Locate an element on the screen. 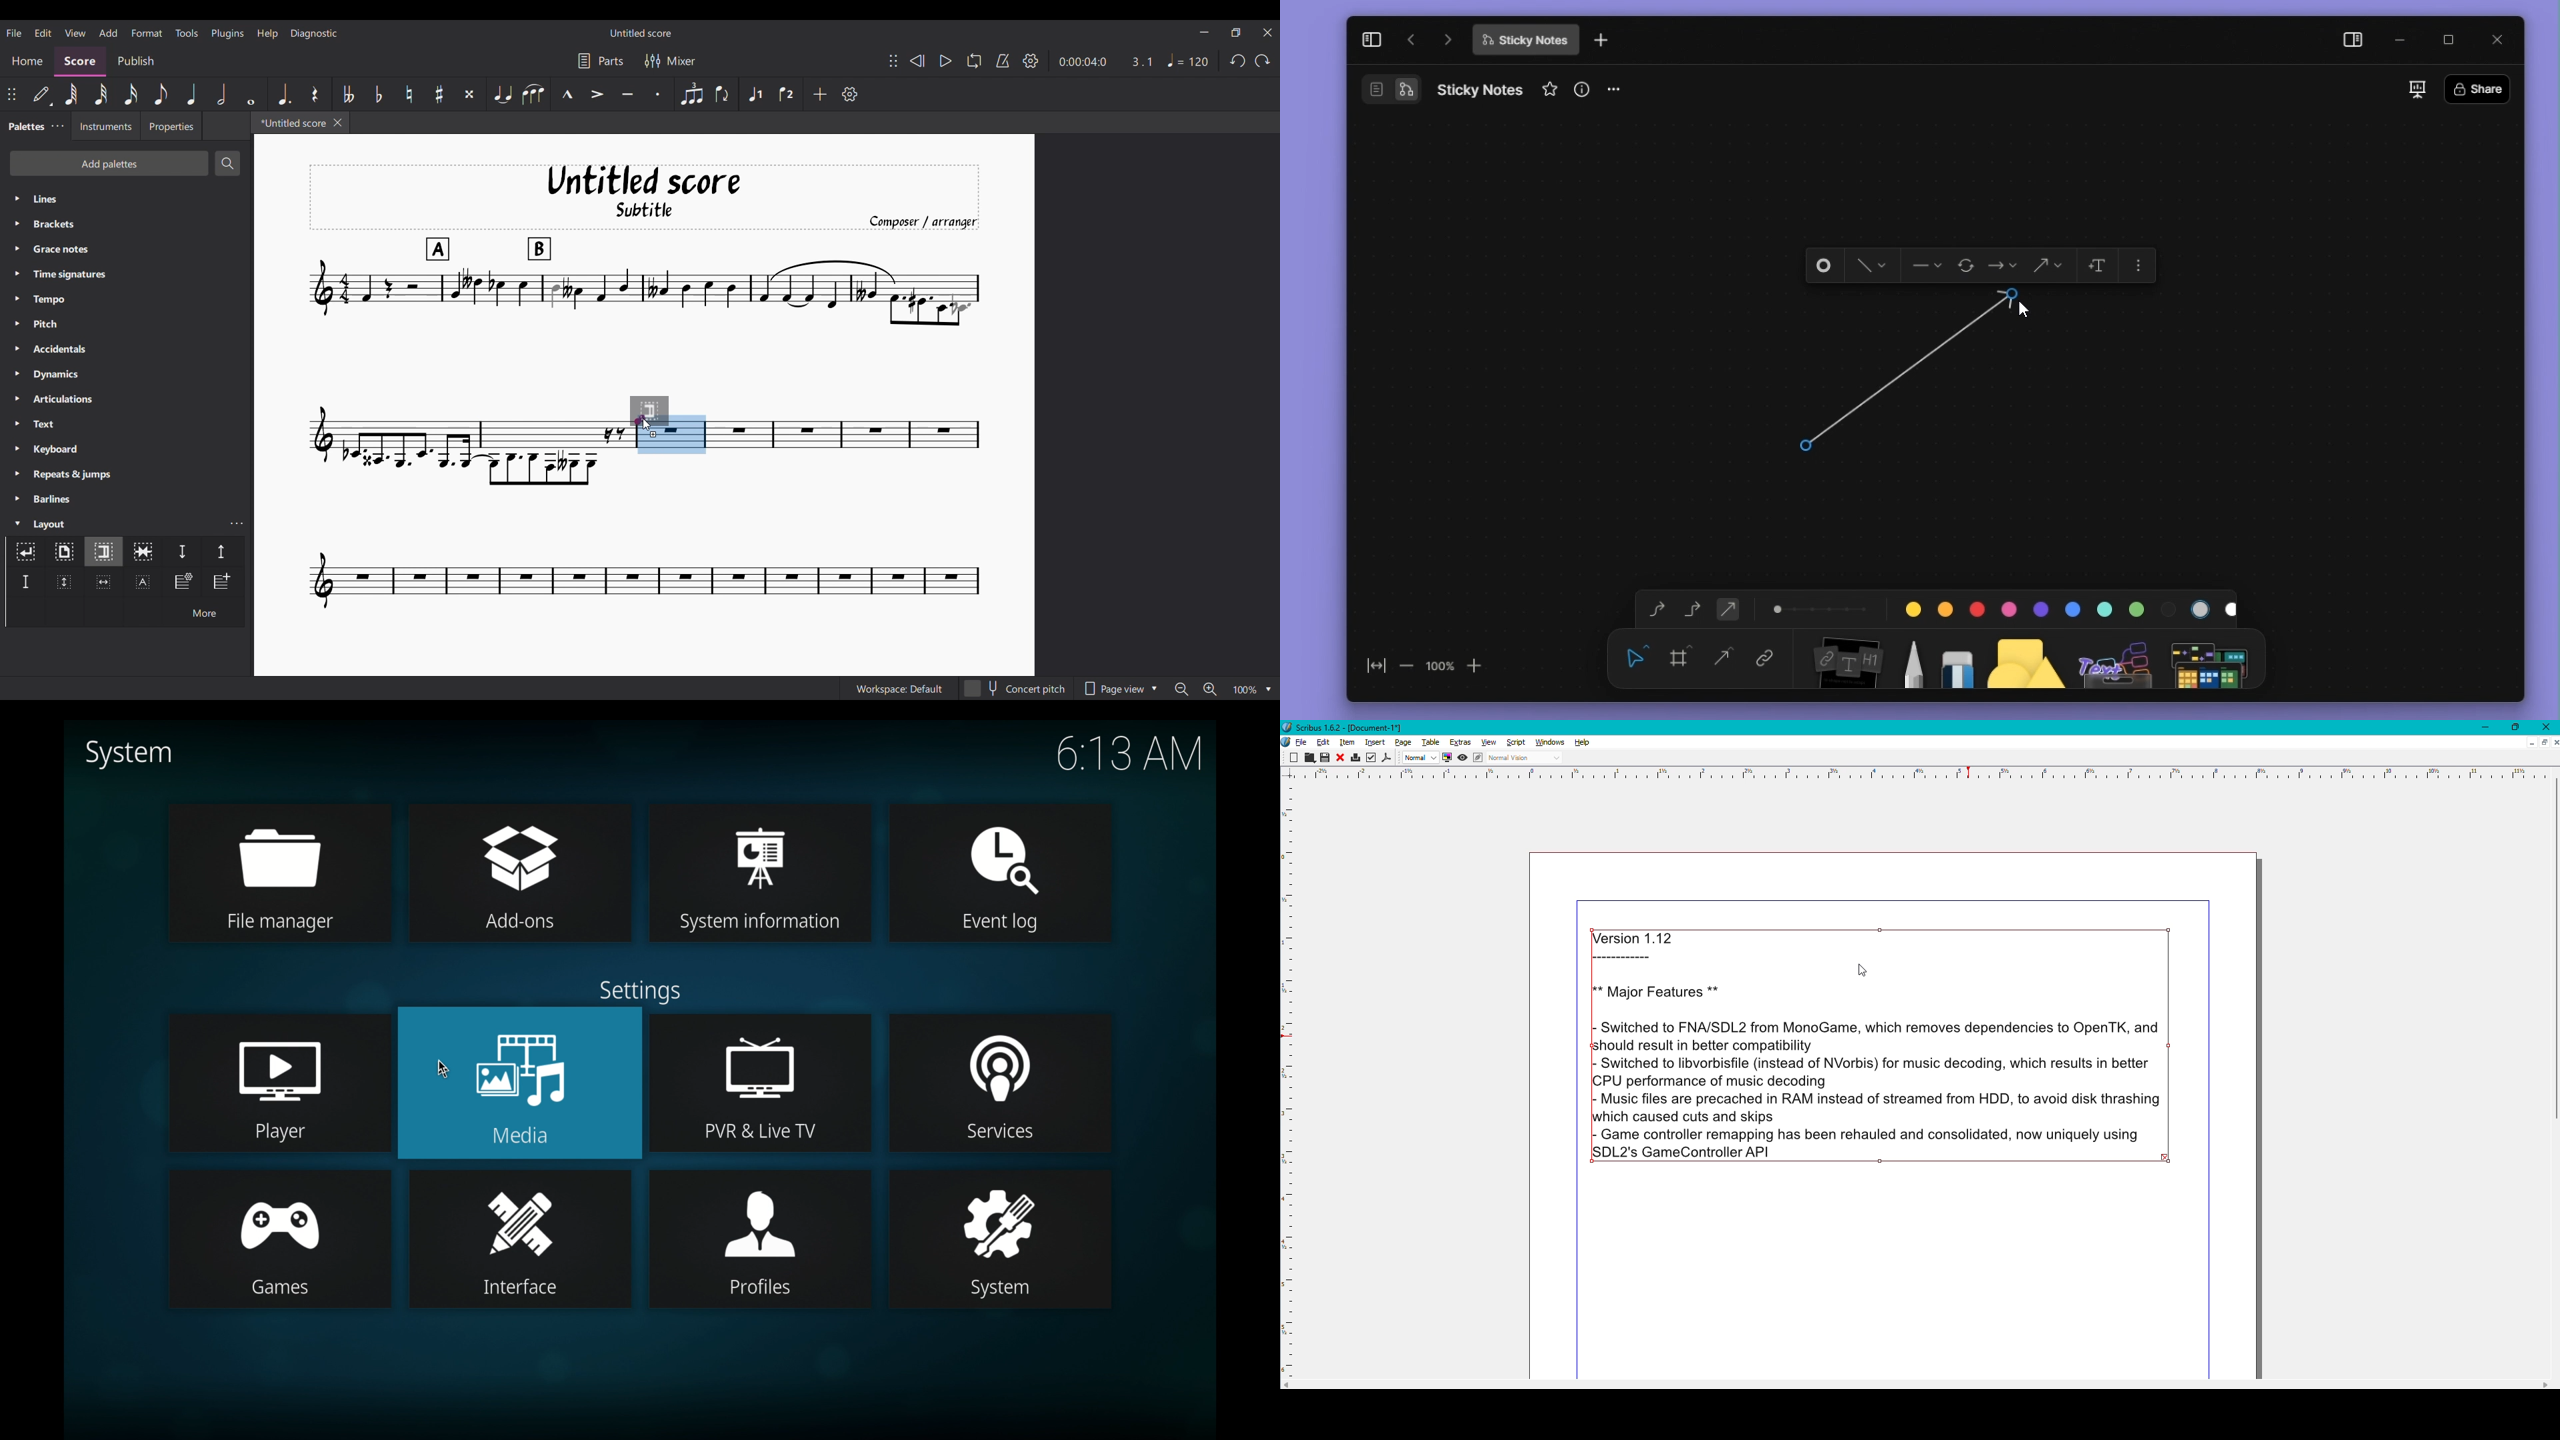  cursor is located at coordinates (444, 1068).